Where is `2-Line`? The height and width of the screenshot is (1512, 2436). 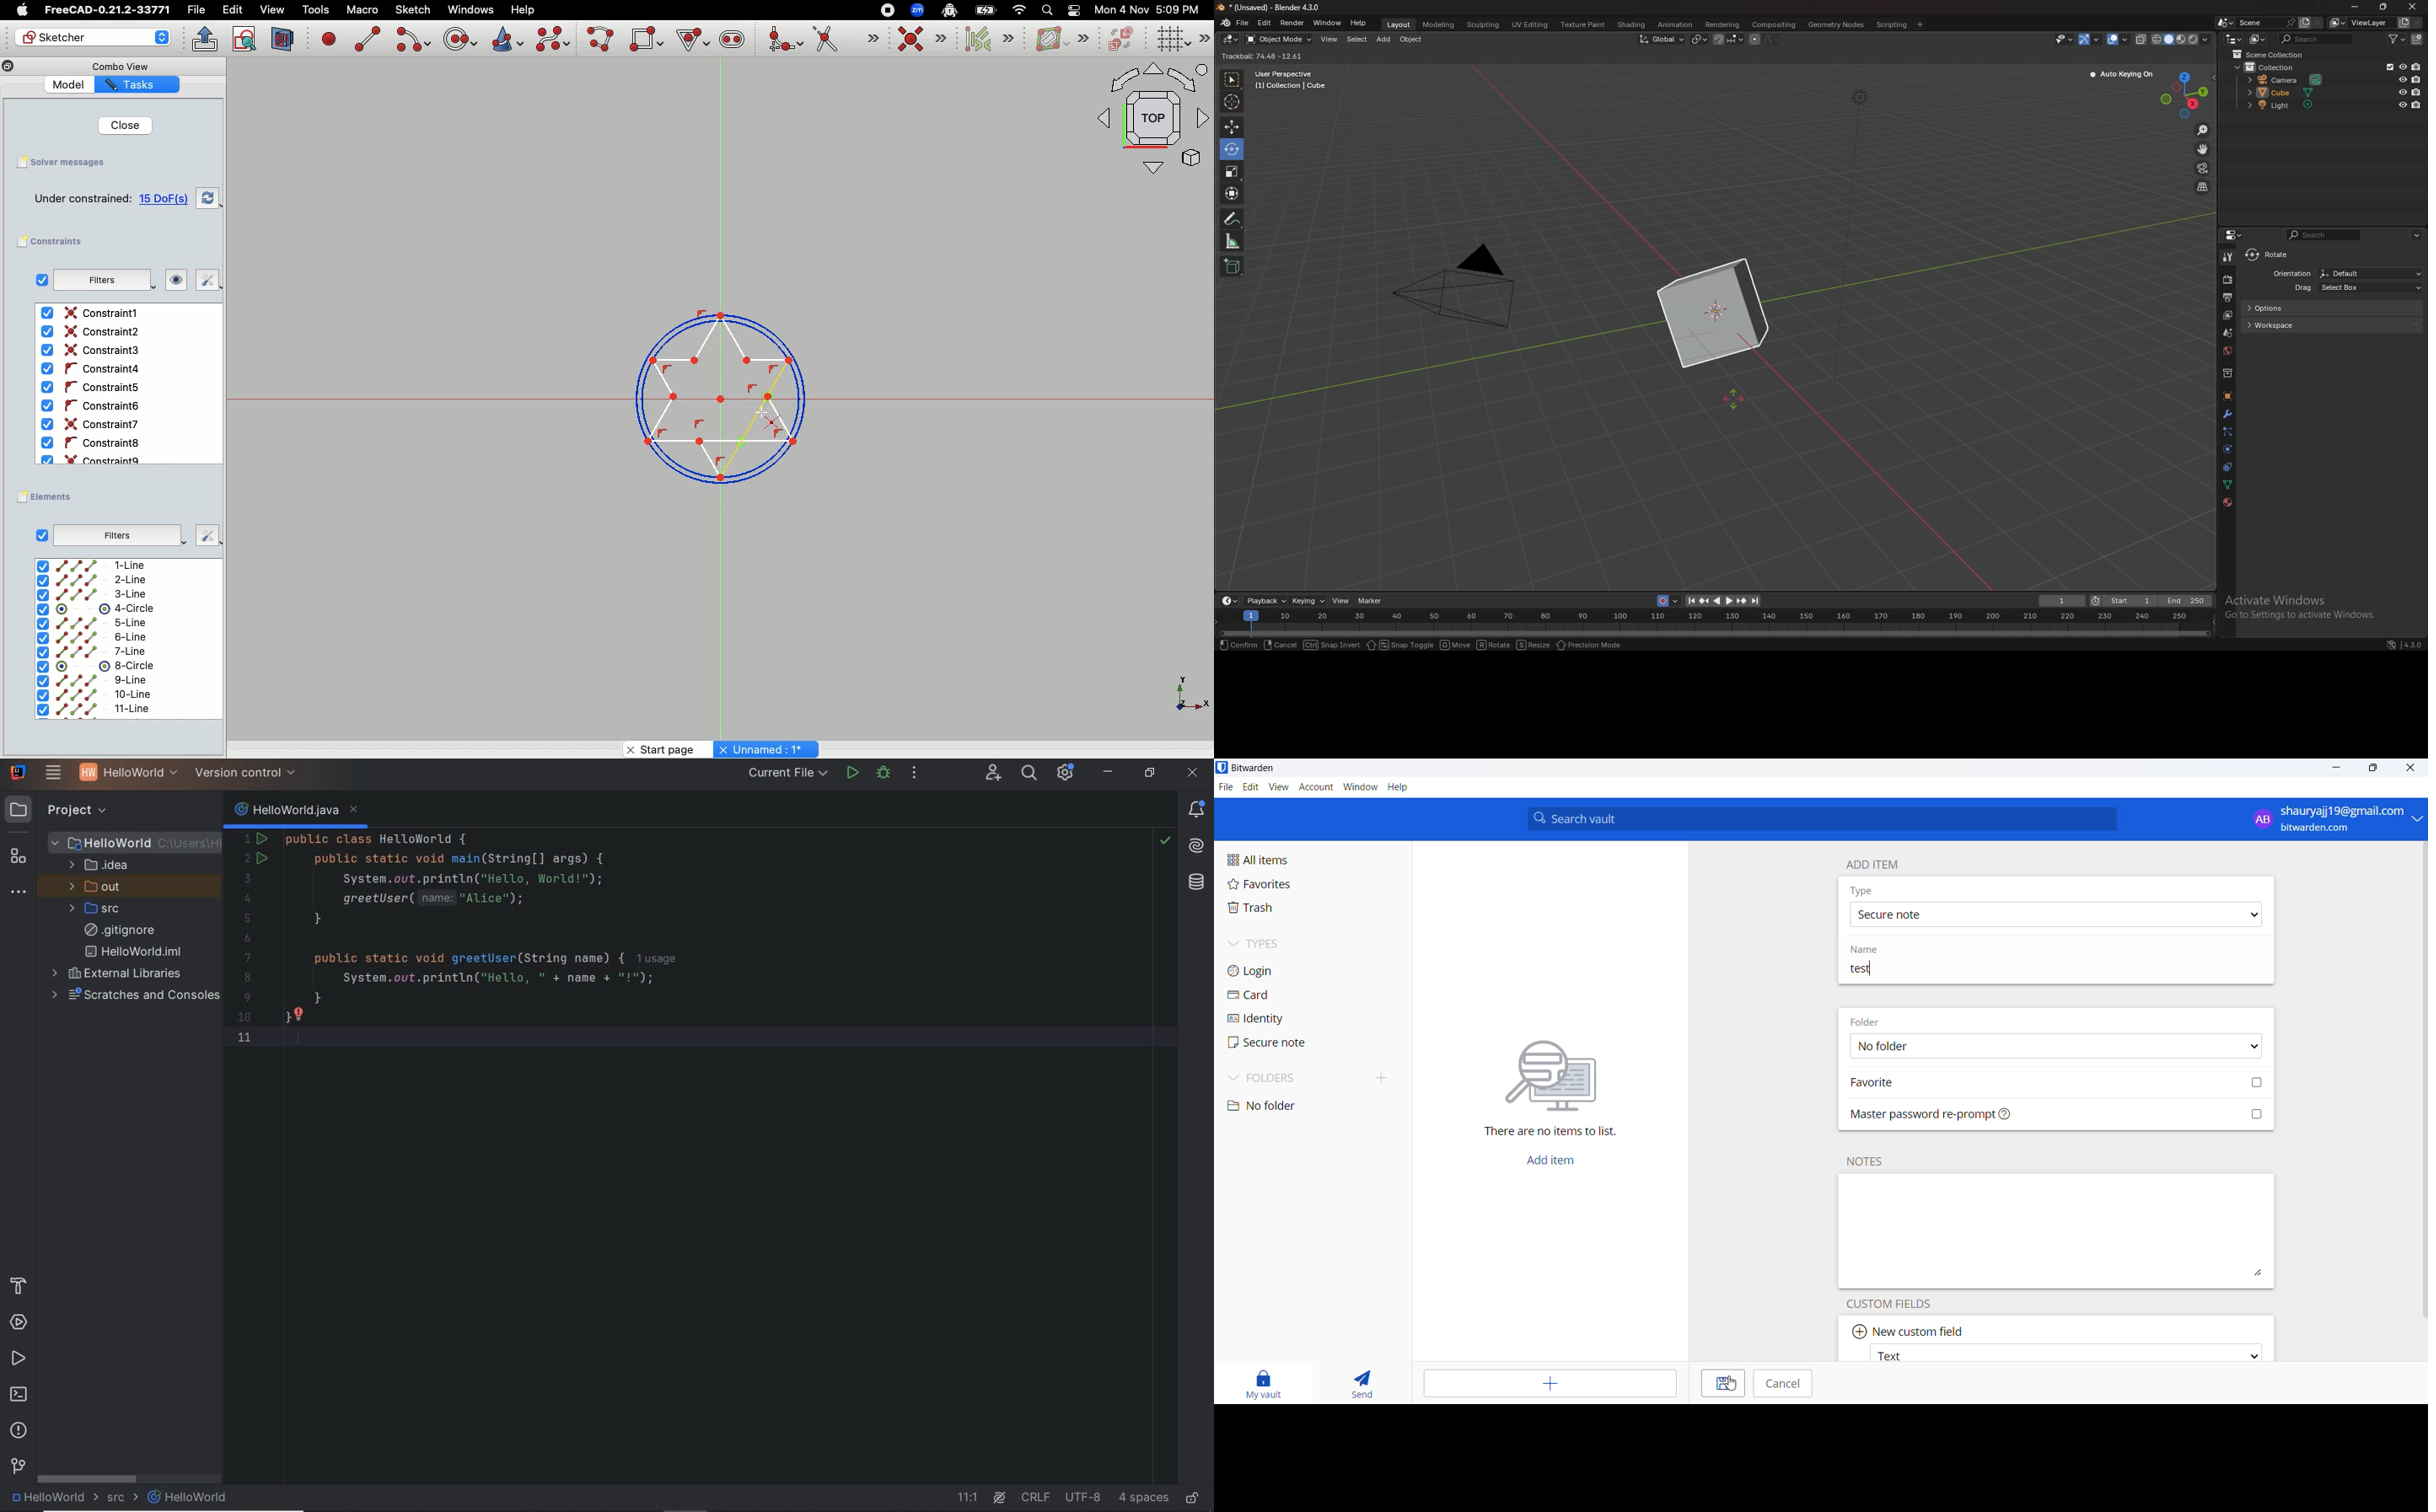
2-Line is located at coordinates (103, 580).